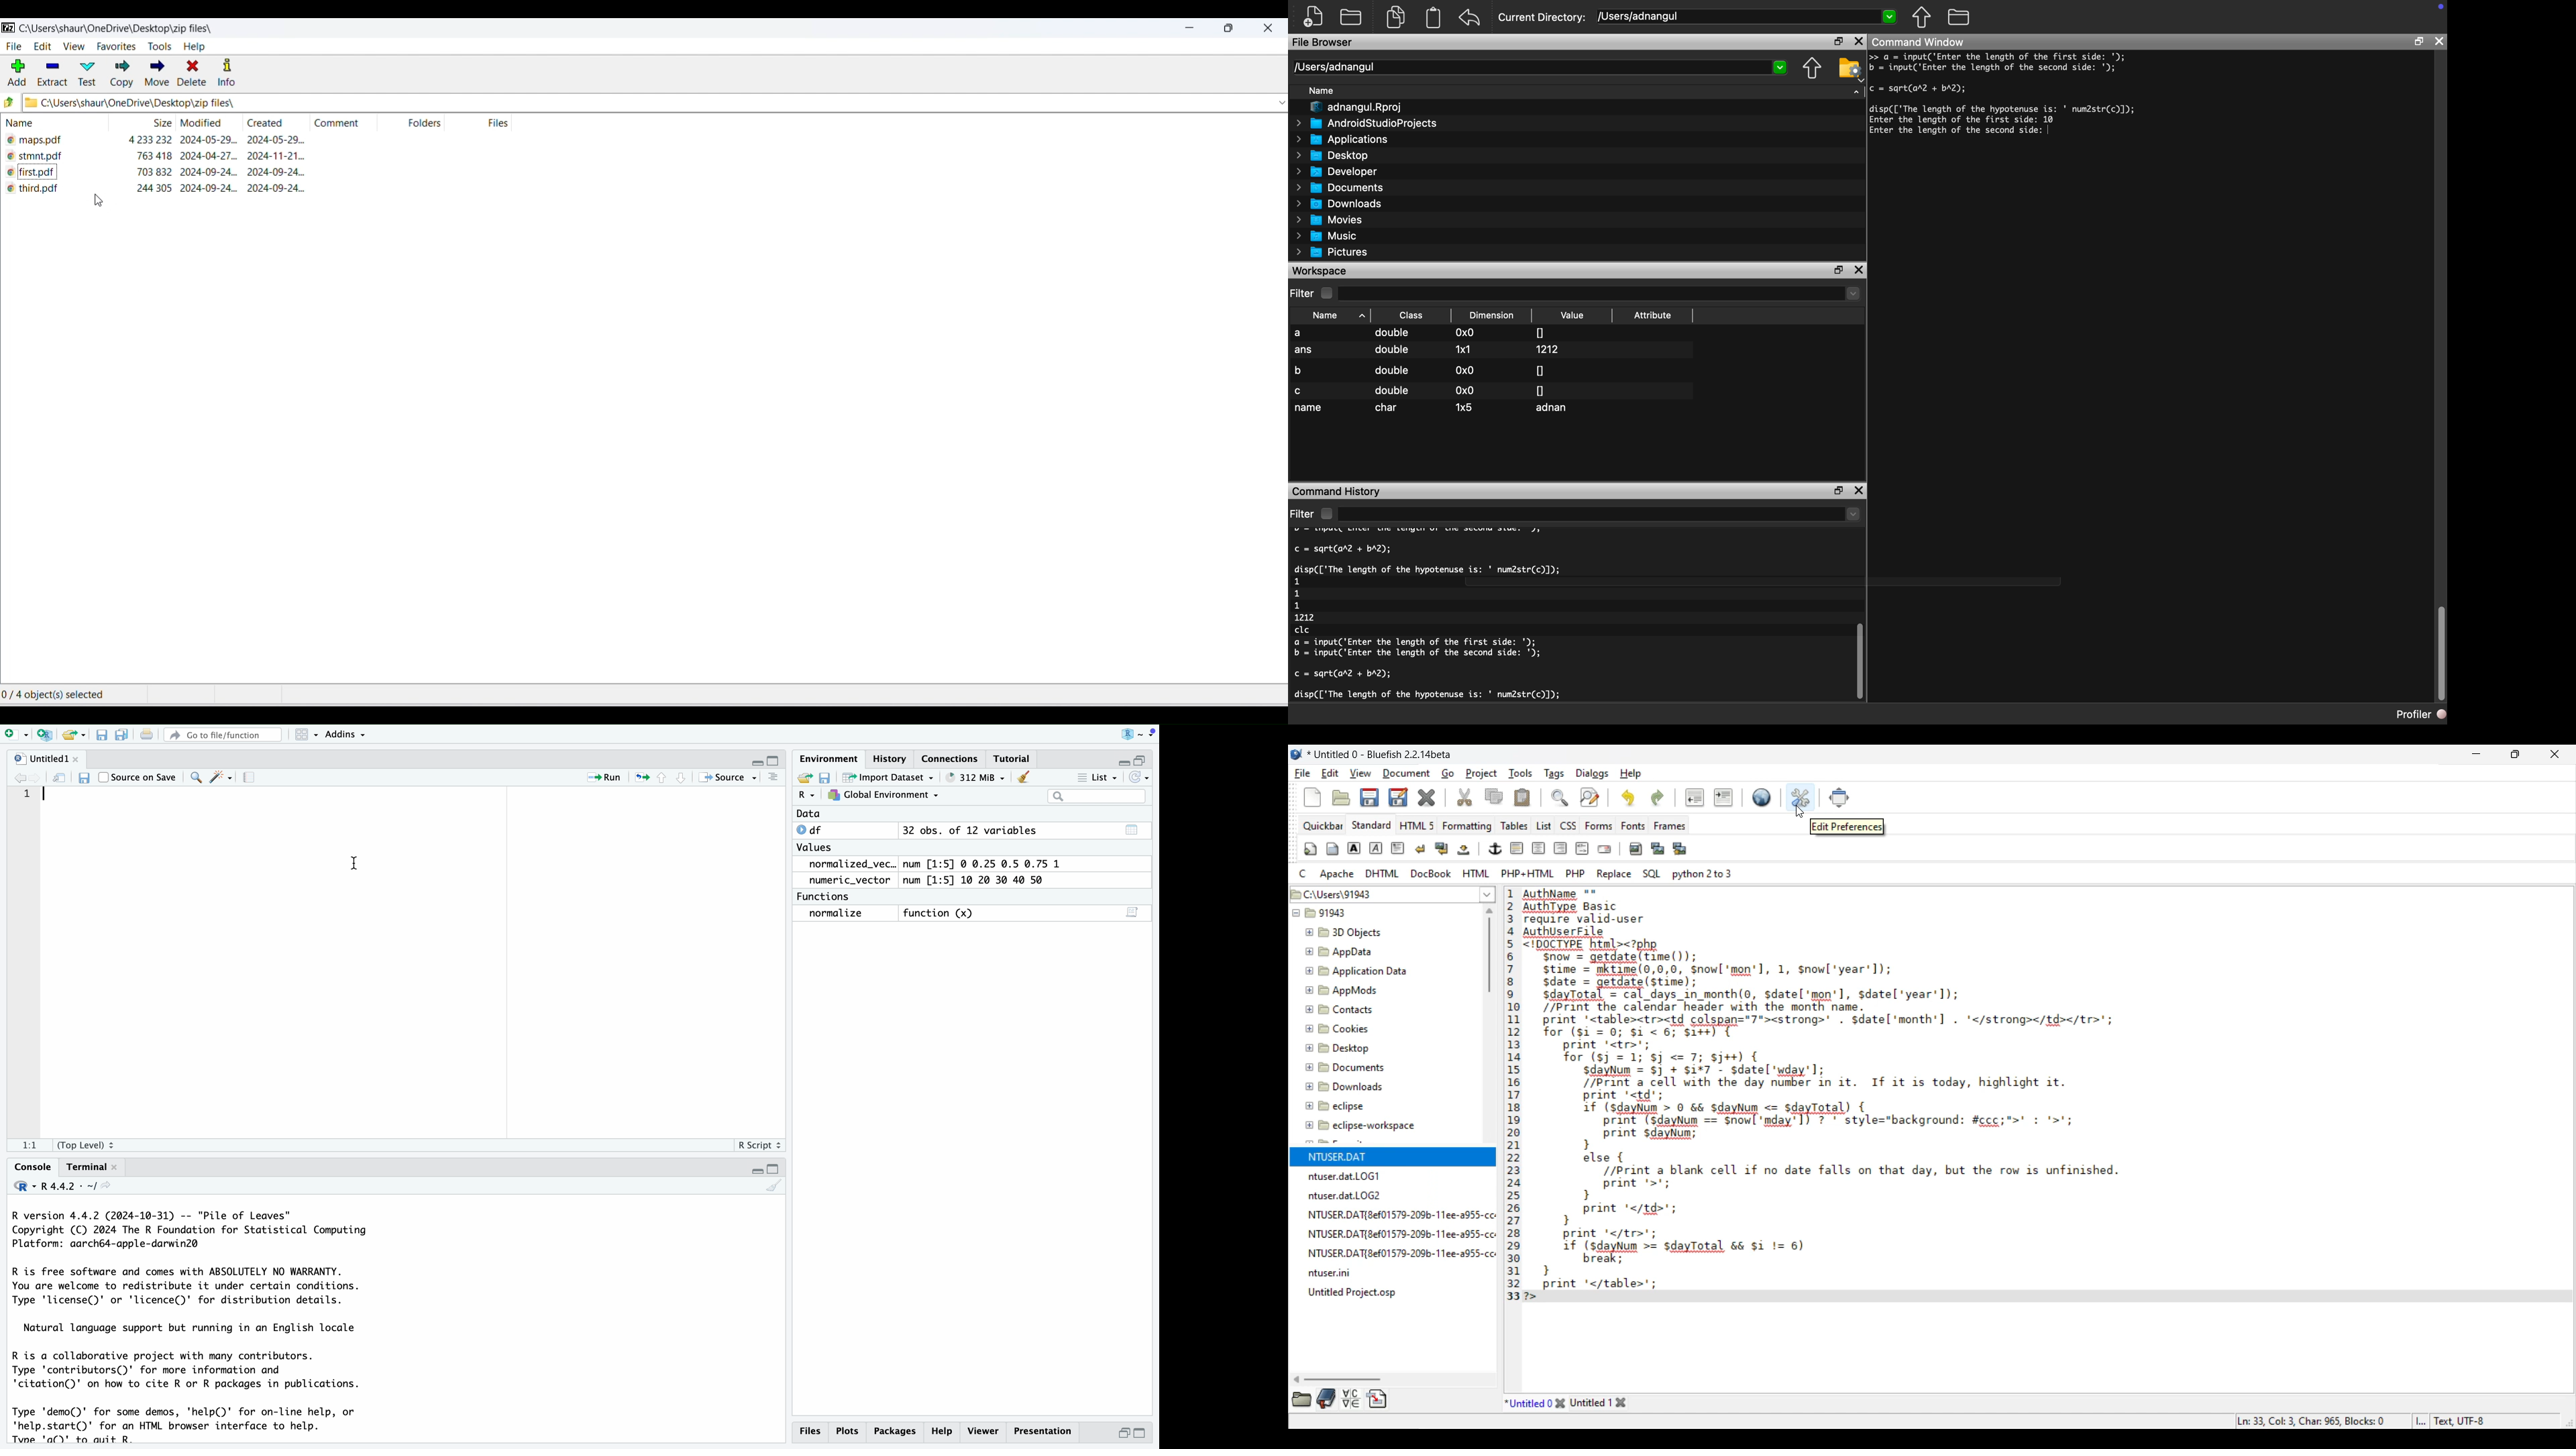  What do you see at coordinates (1762, 797) in the screenshot?
I see `Default settings` at bounding box center [1762, 797].